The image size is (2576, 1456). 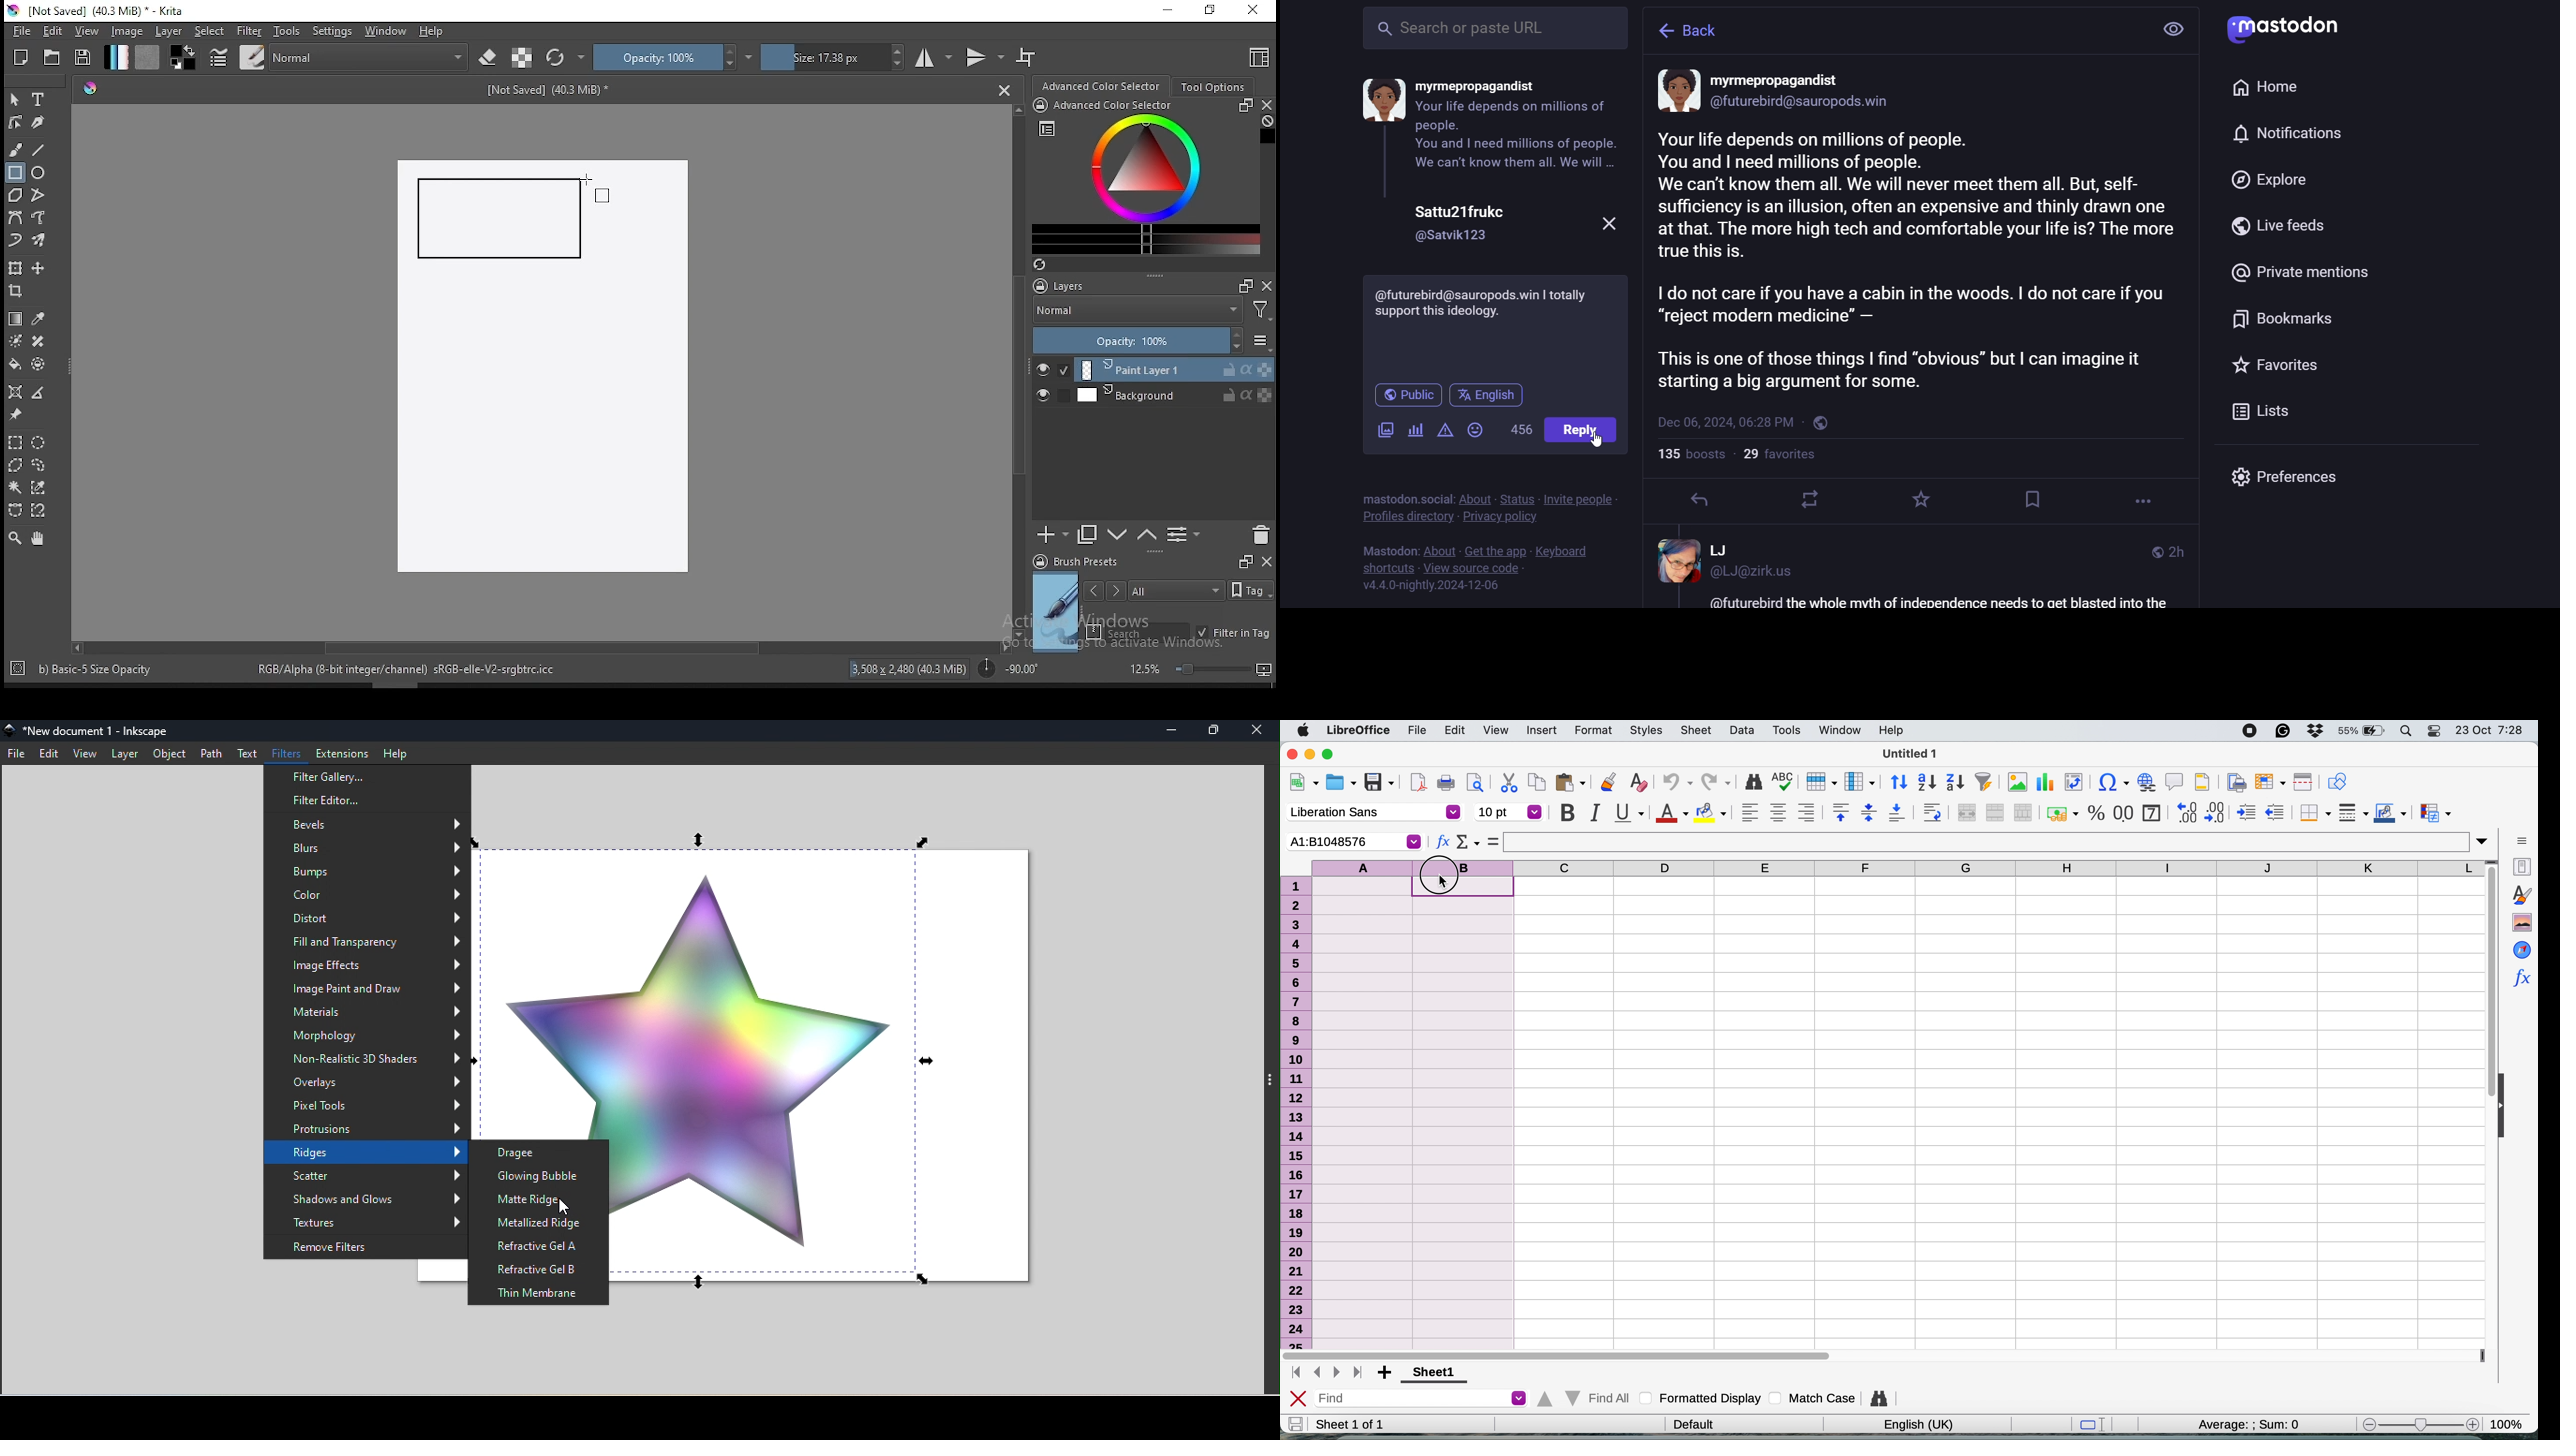 What do you see at coordinates (1489, 395) in the screenshot?
I see `english` at bounding box center [1489, 395].